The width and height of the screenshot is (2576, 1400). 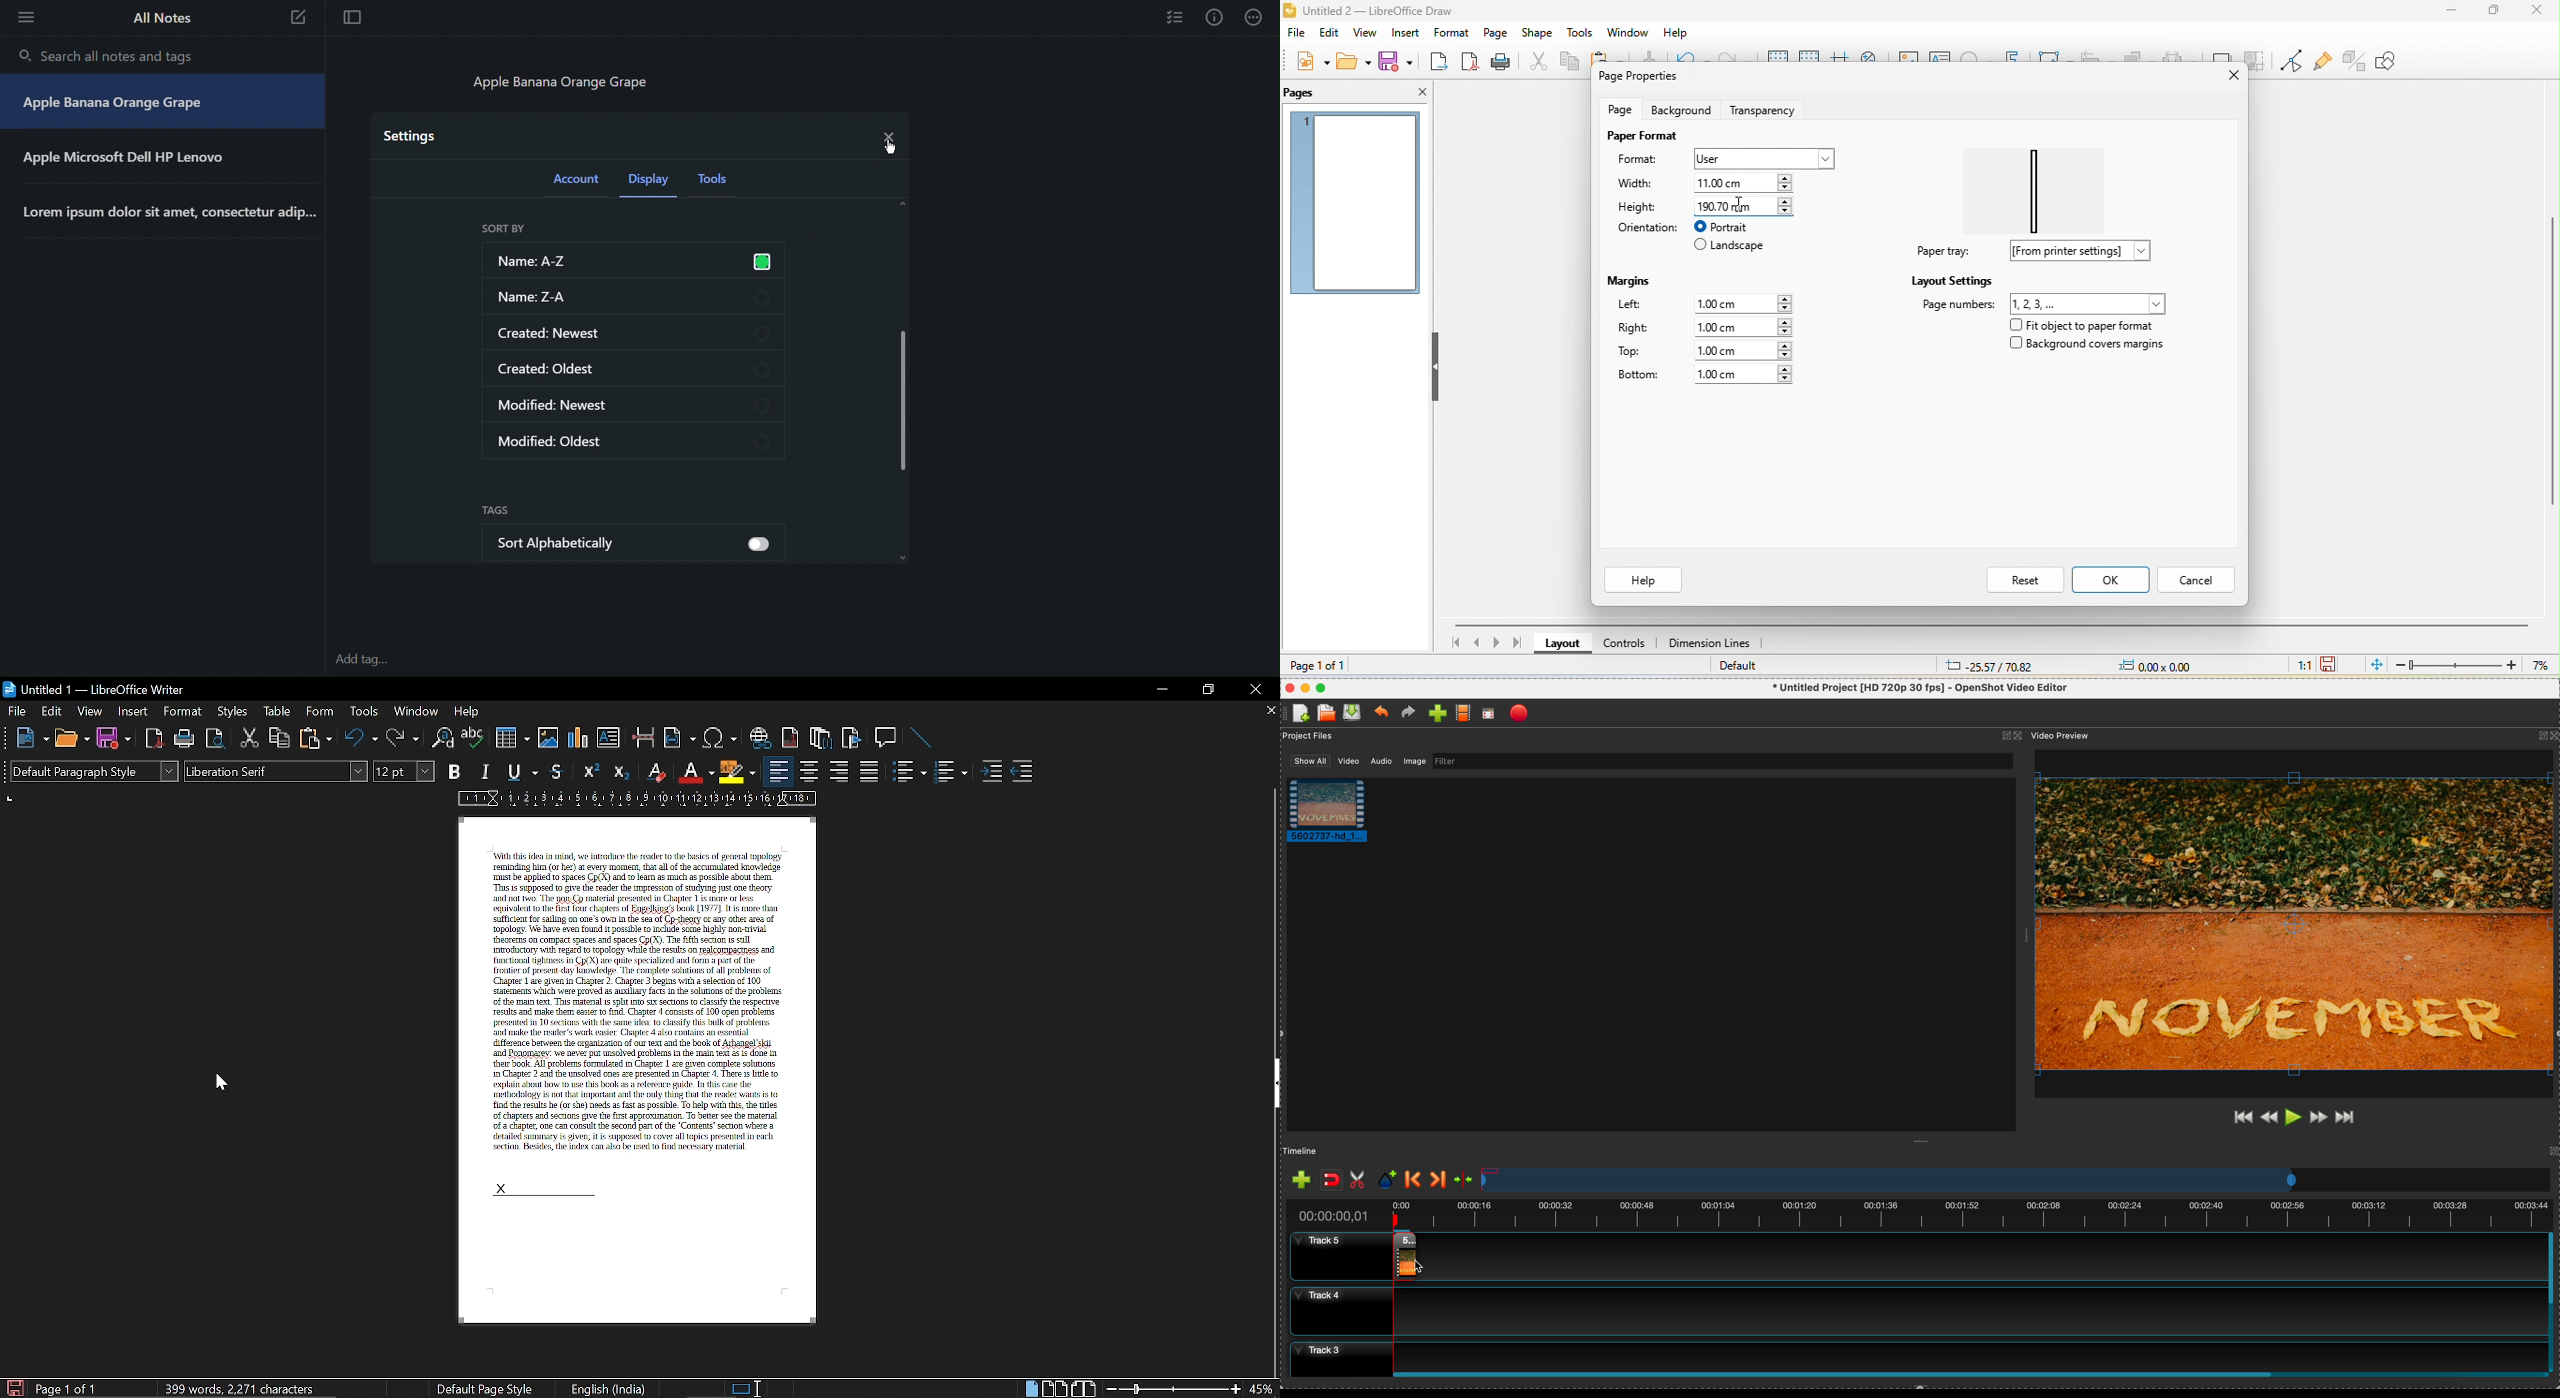 What do you see at coordinates (1535, 61) in the screenshot?
I see `cut` at bounding box center [1535, 61].